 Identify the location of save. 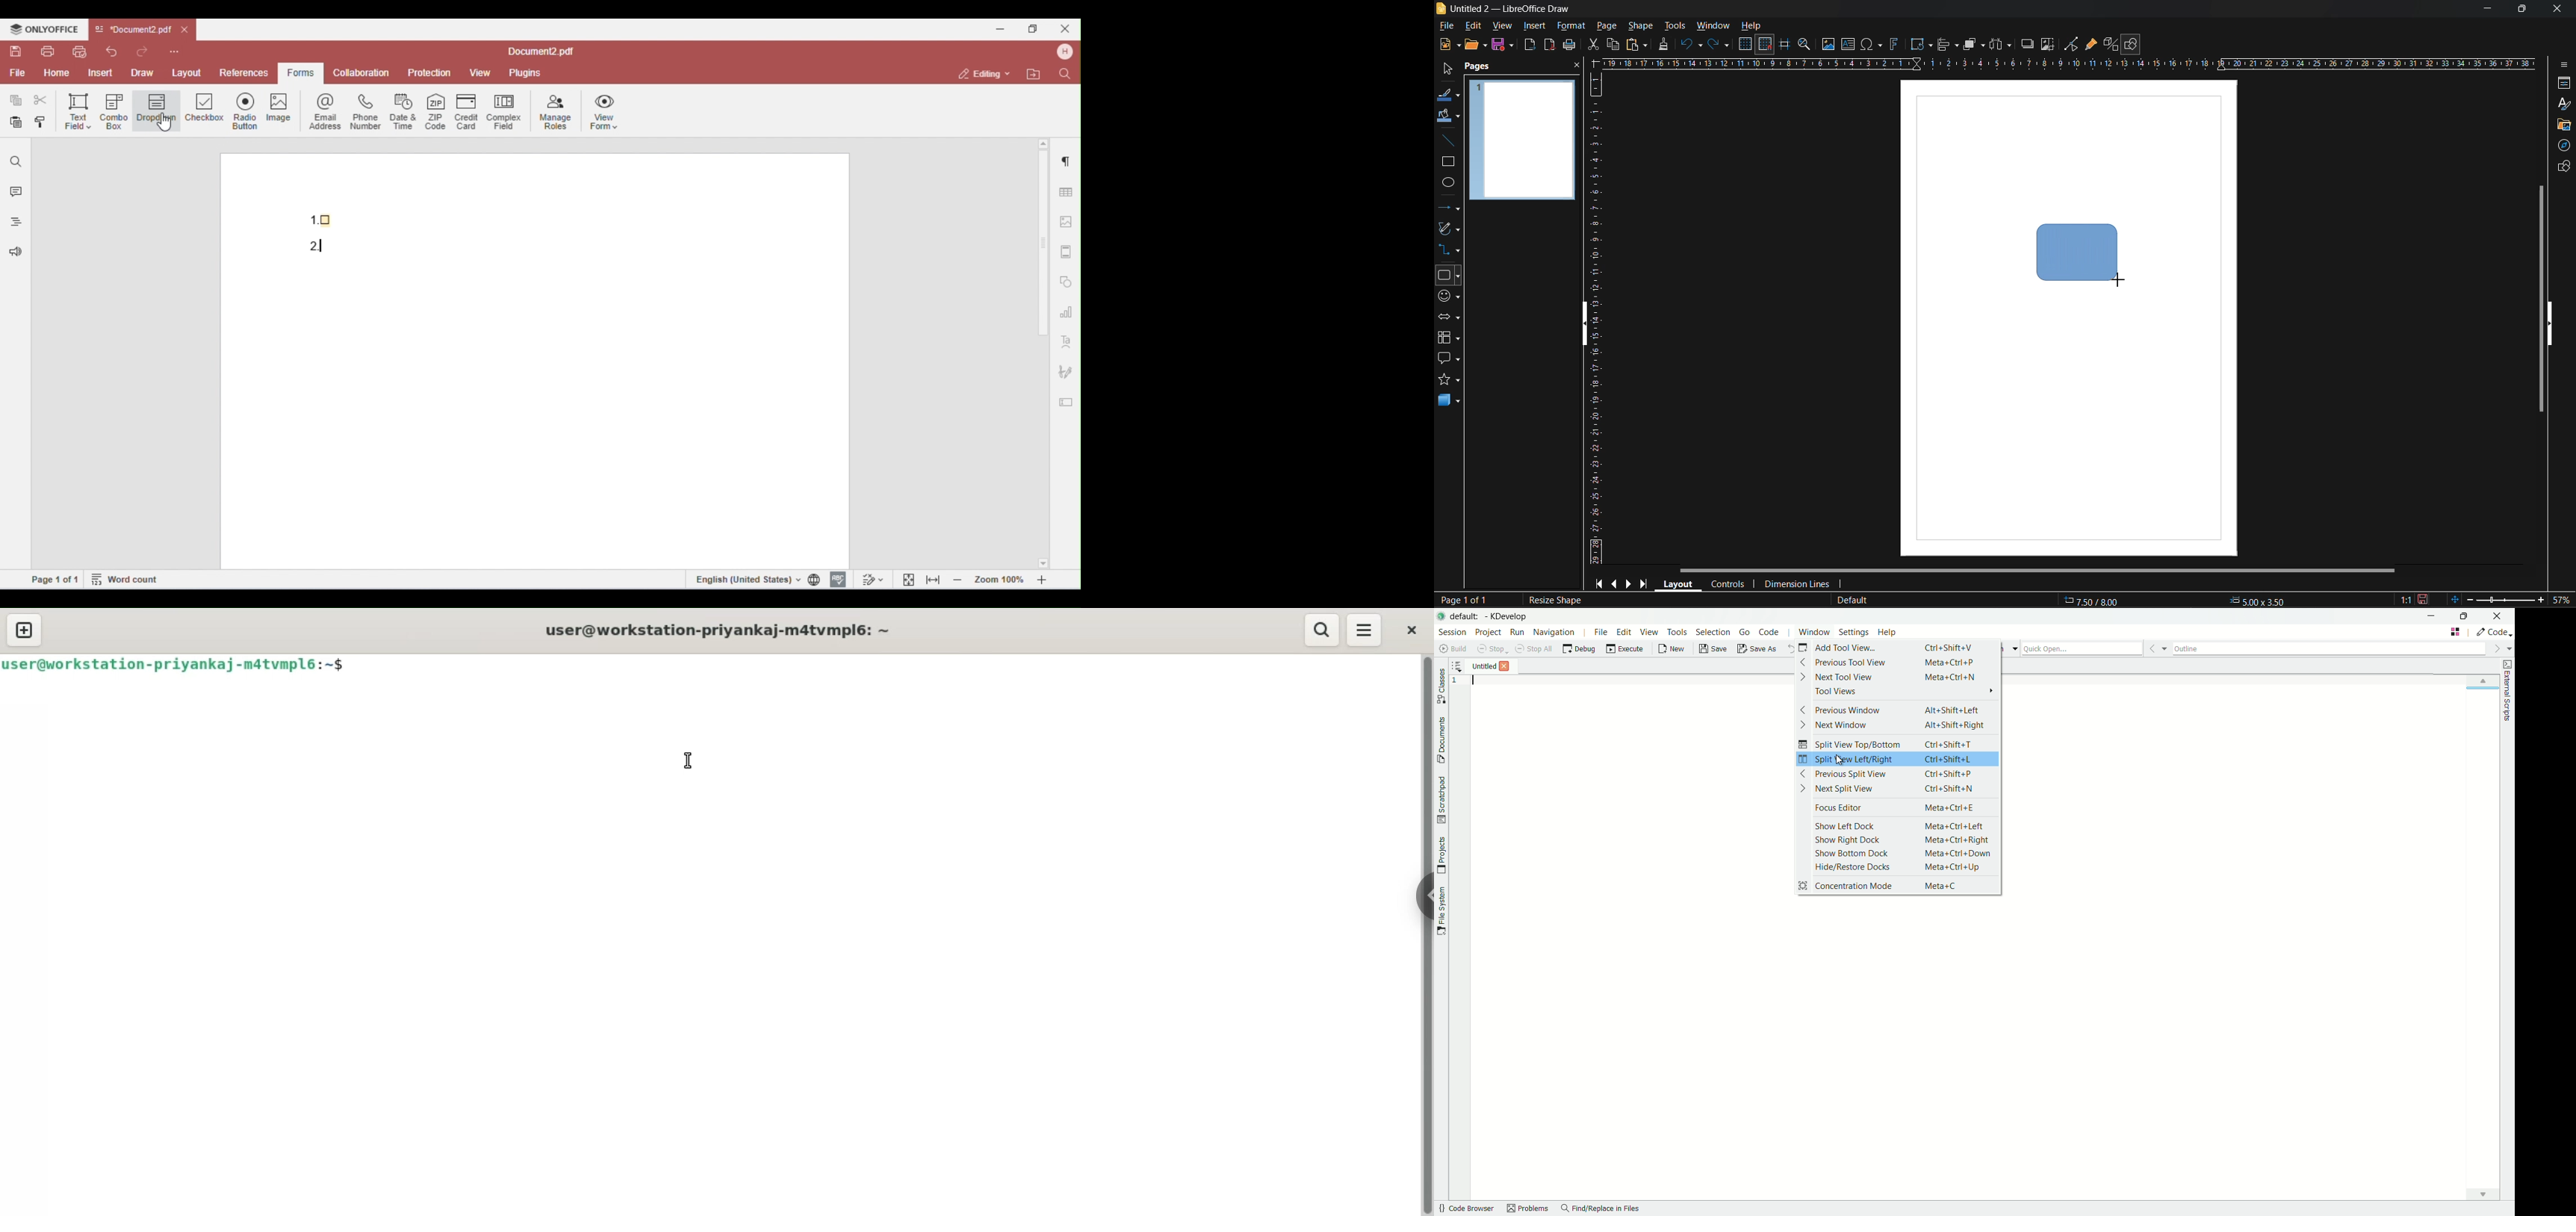
(1570, 45).